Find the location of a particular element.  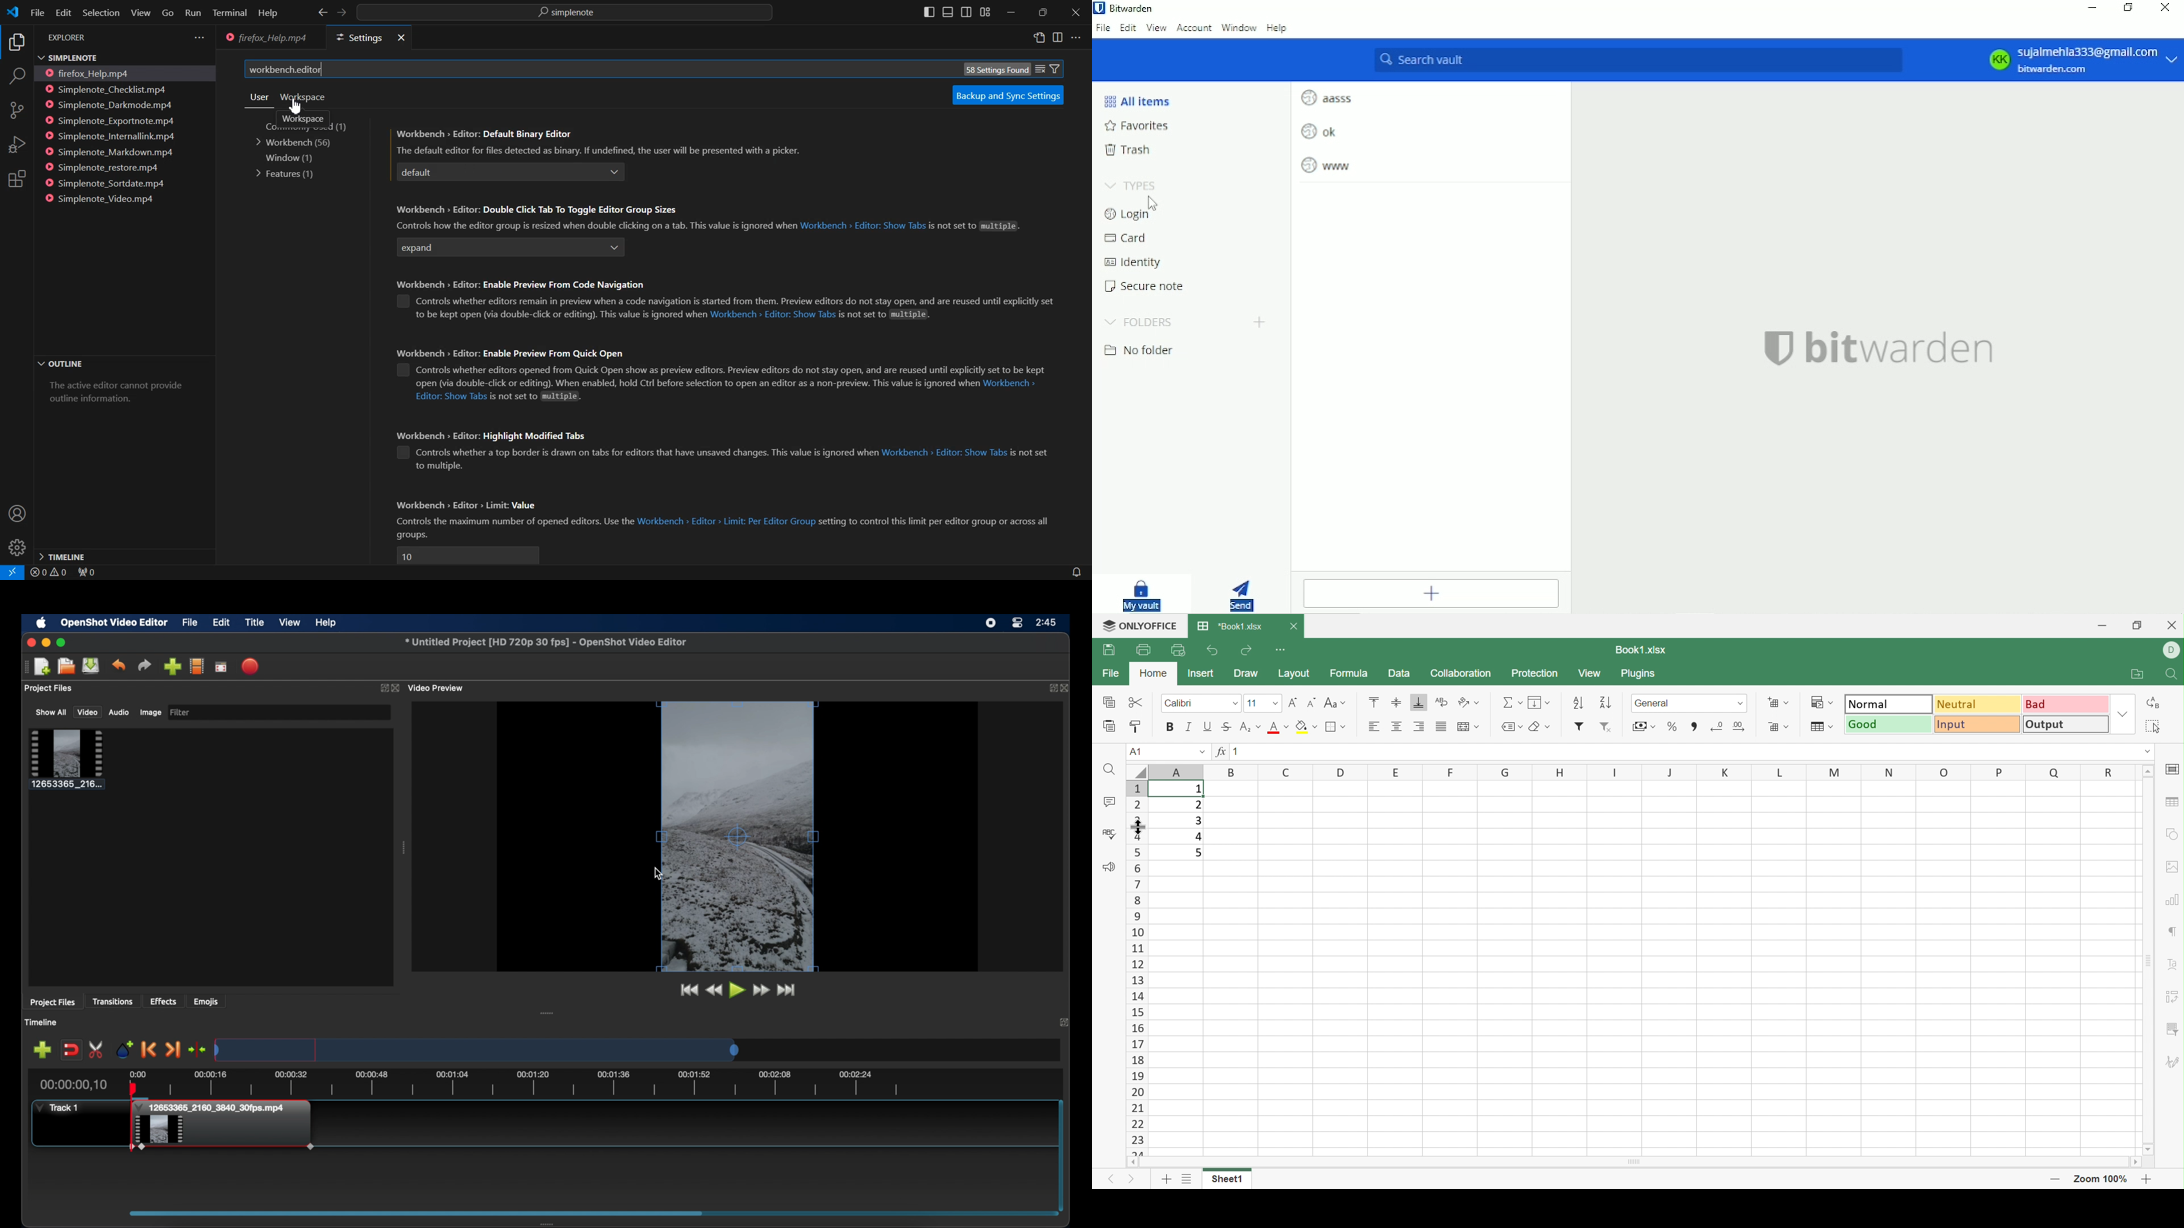

Search vault is located at coordinates (1634, 62).